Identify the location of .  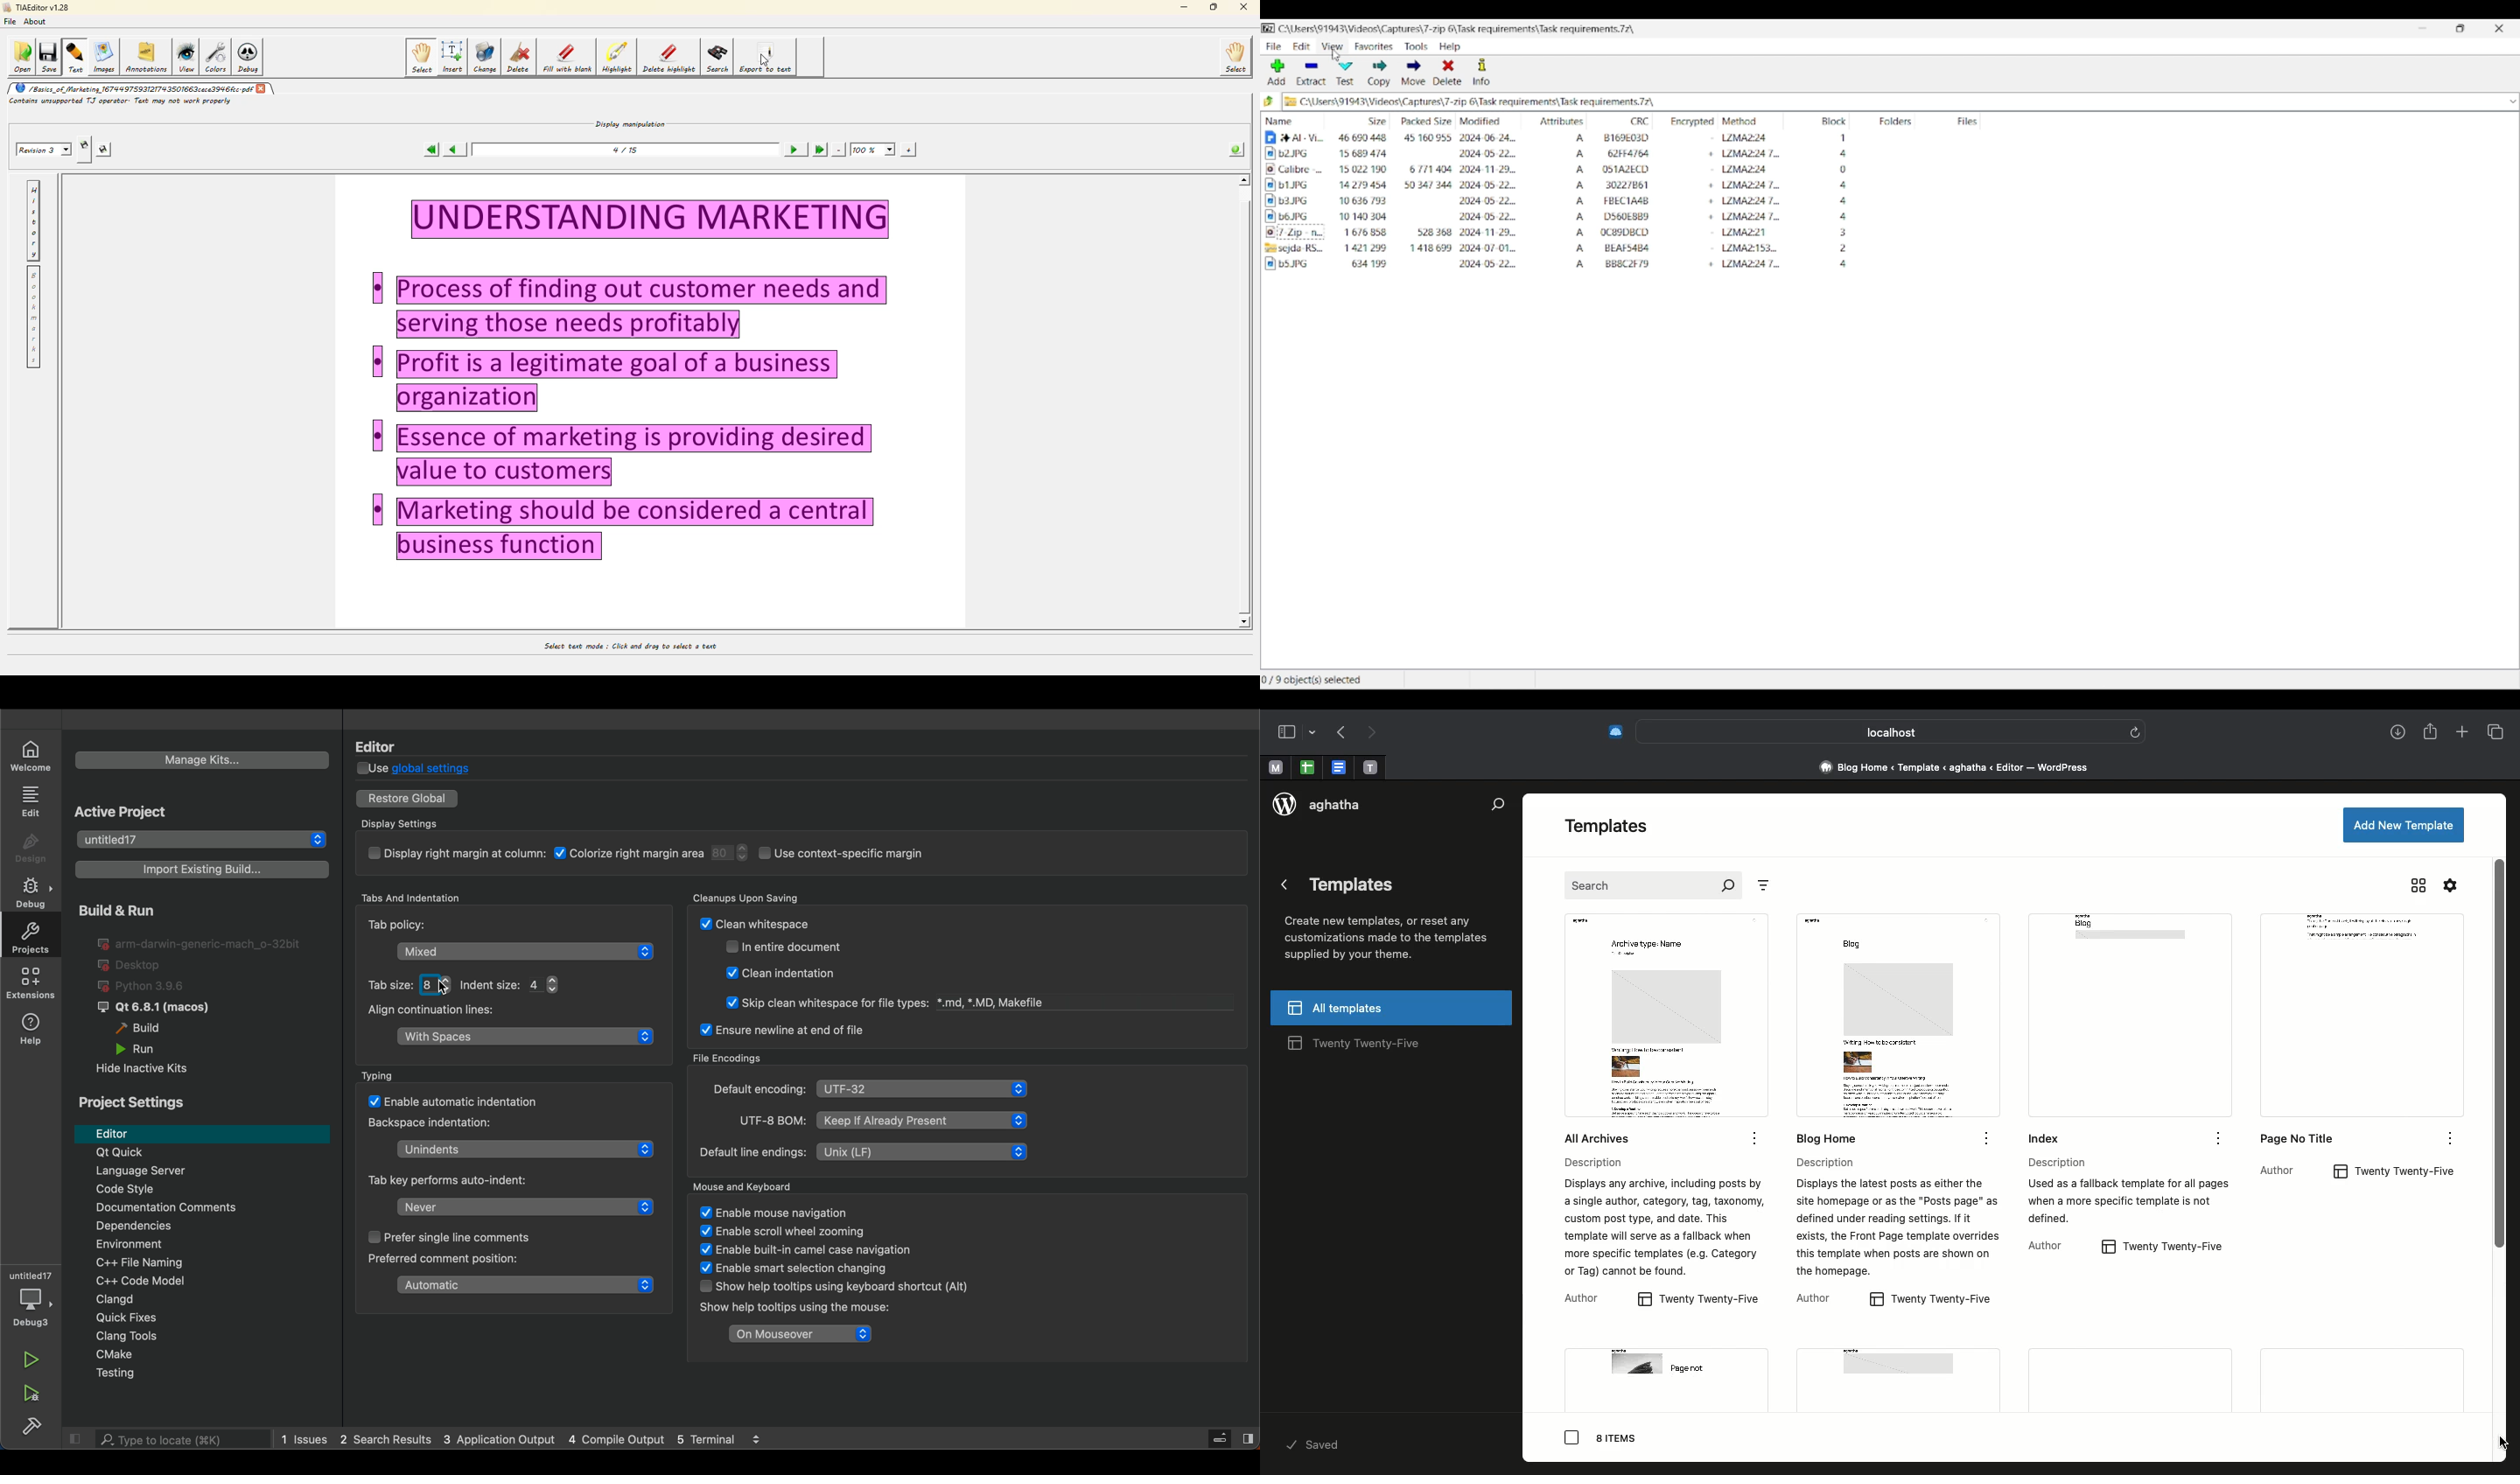
(468, 1102).